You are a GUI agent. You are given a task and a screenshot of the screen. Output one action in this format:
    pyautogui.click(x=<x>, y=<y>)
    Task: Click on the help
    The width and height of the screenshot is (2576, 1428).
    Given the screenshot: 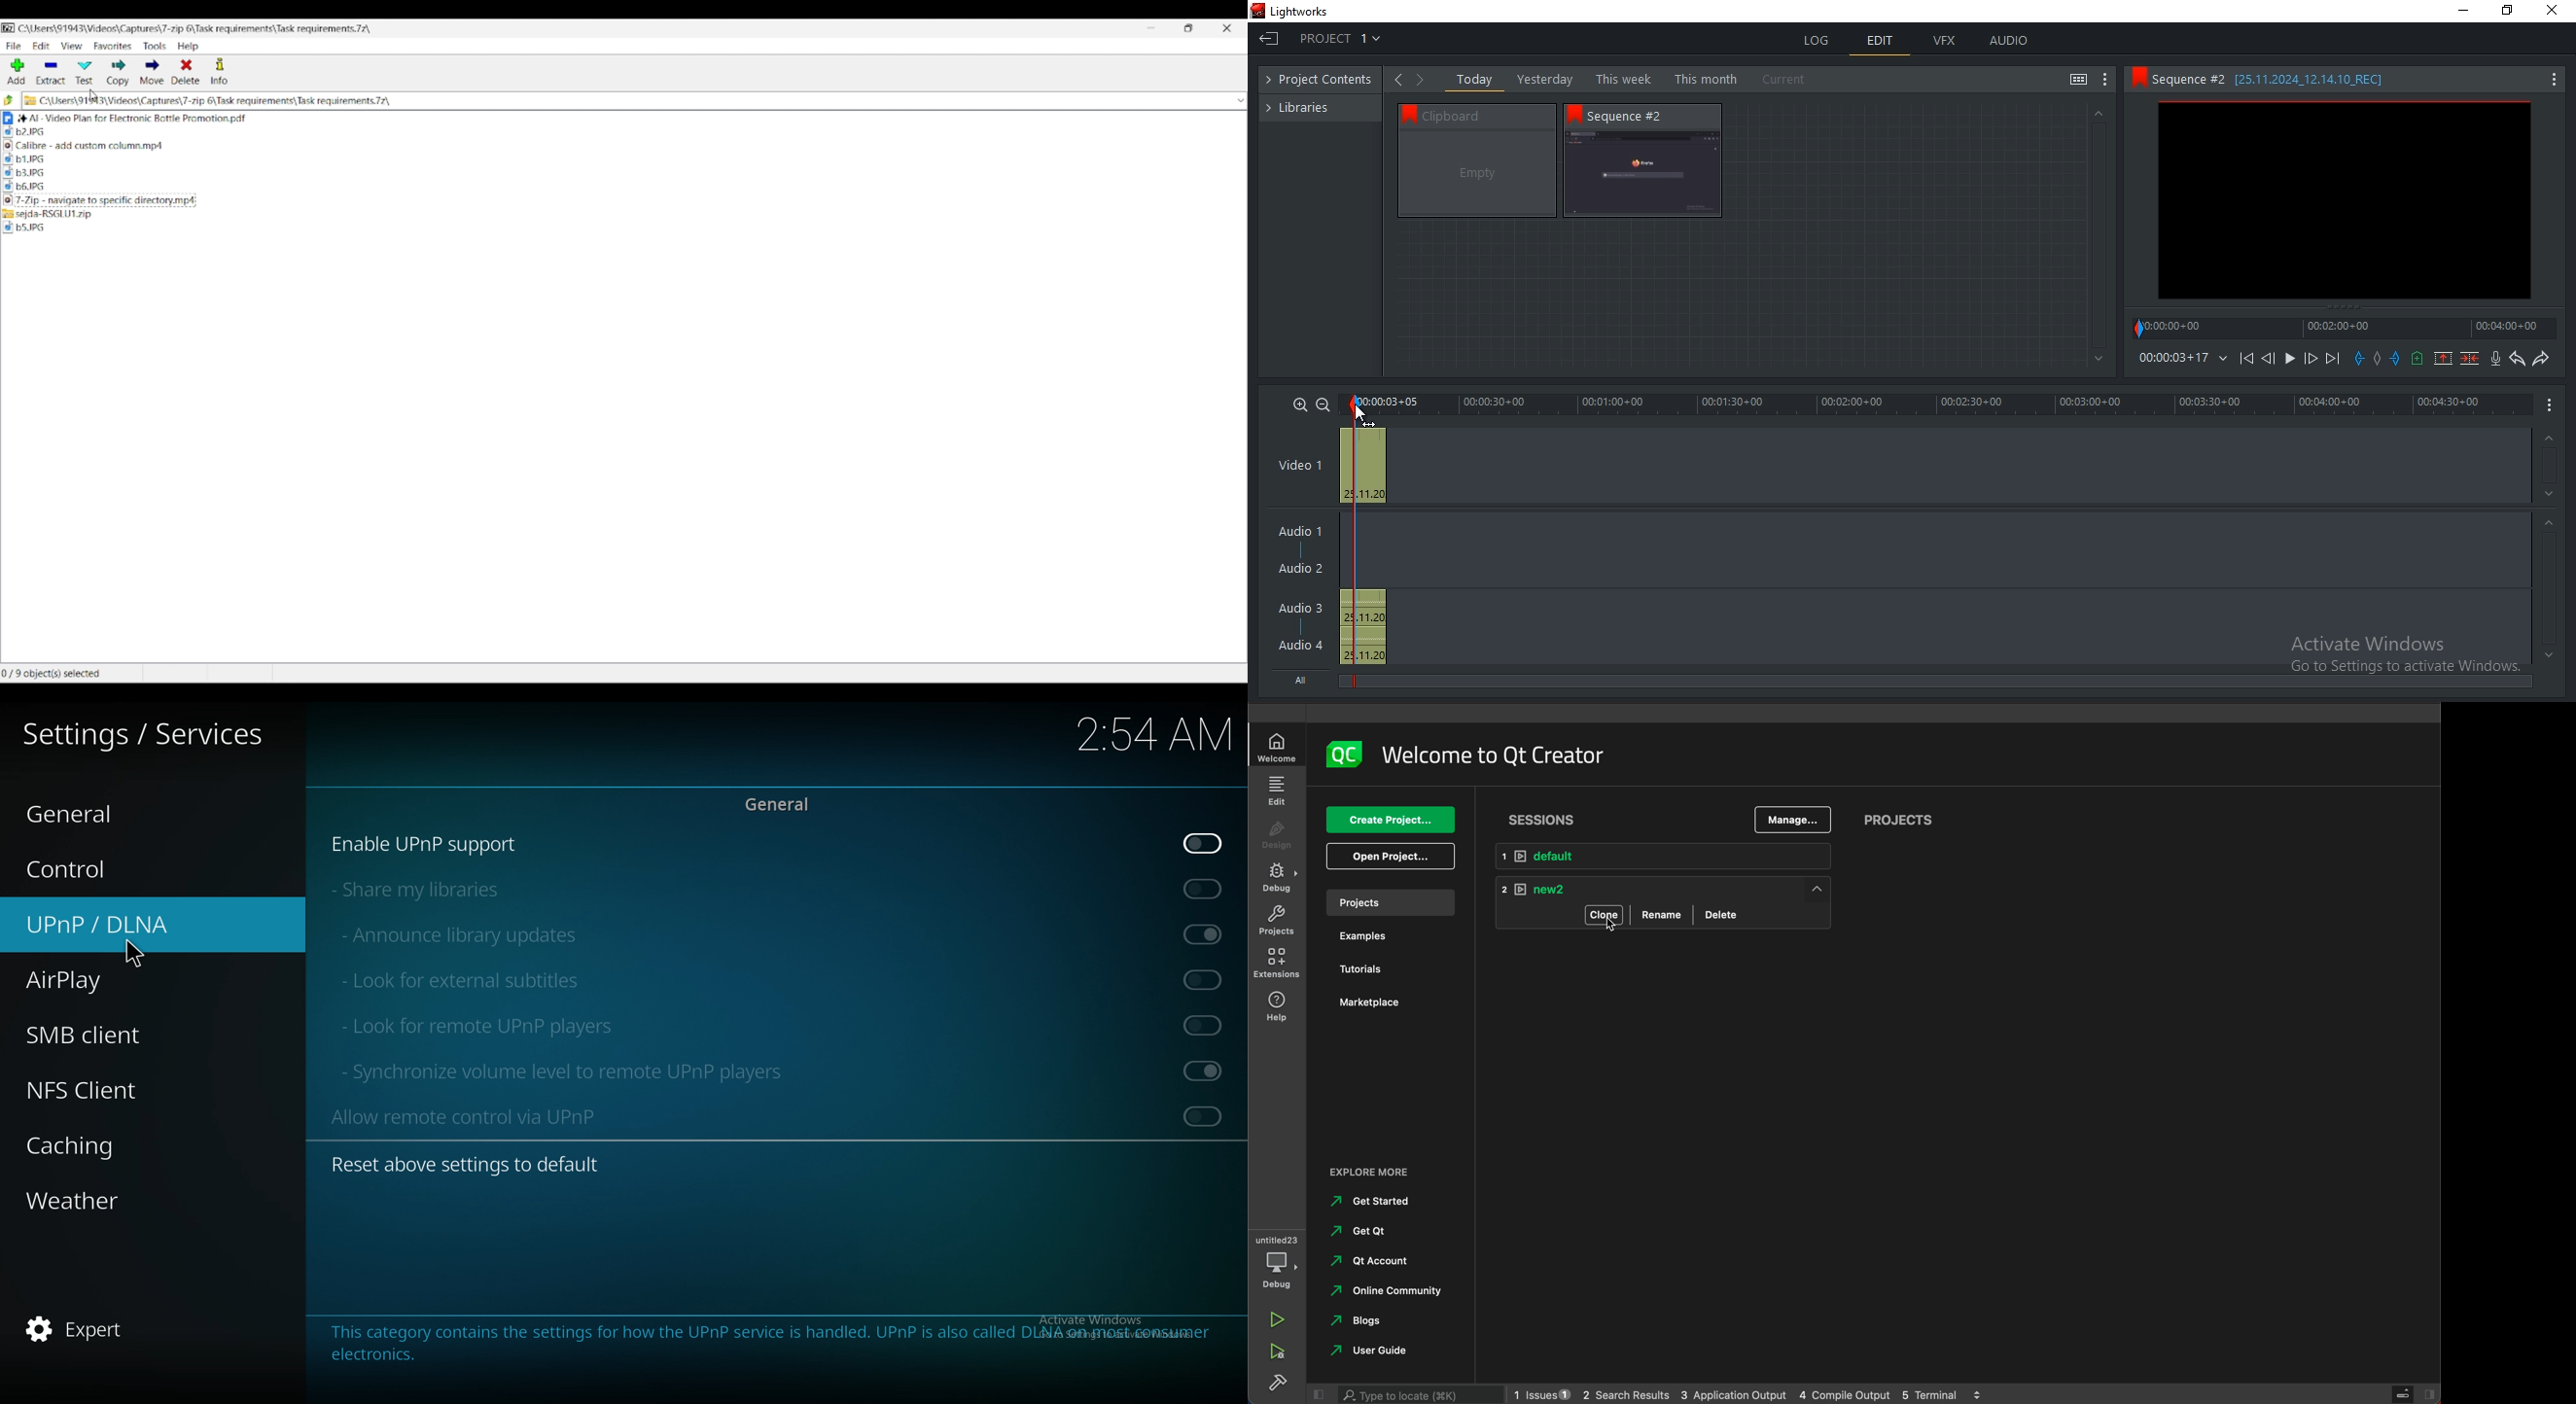 What is the action you would take?
    pyautogui.click(x=1277, y=1009)
    